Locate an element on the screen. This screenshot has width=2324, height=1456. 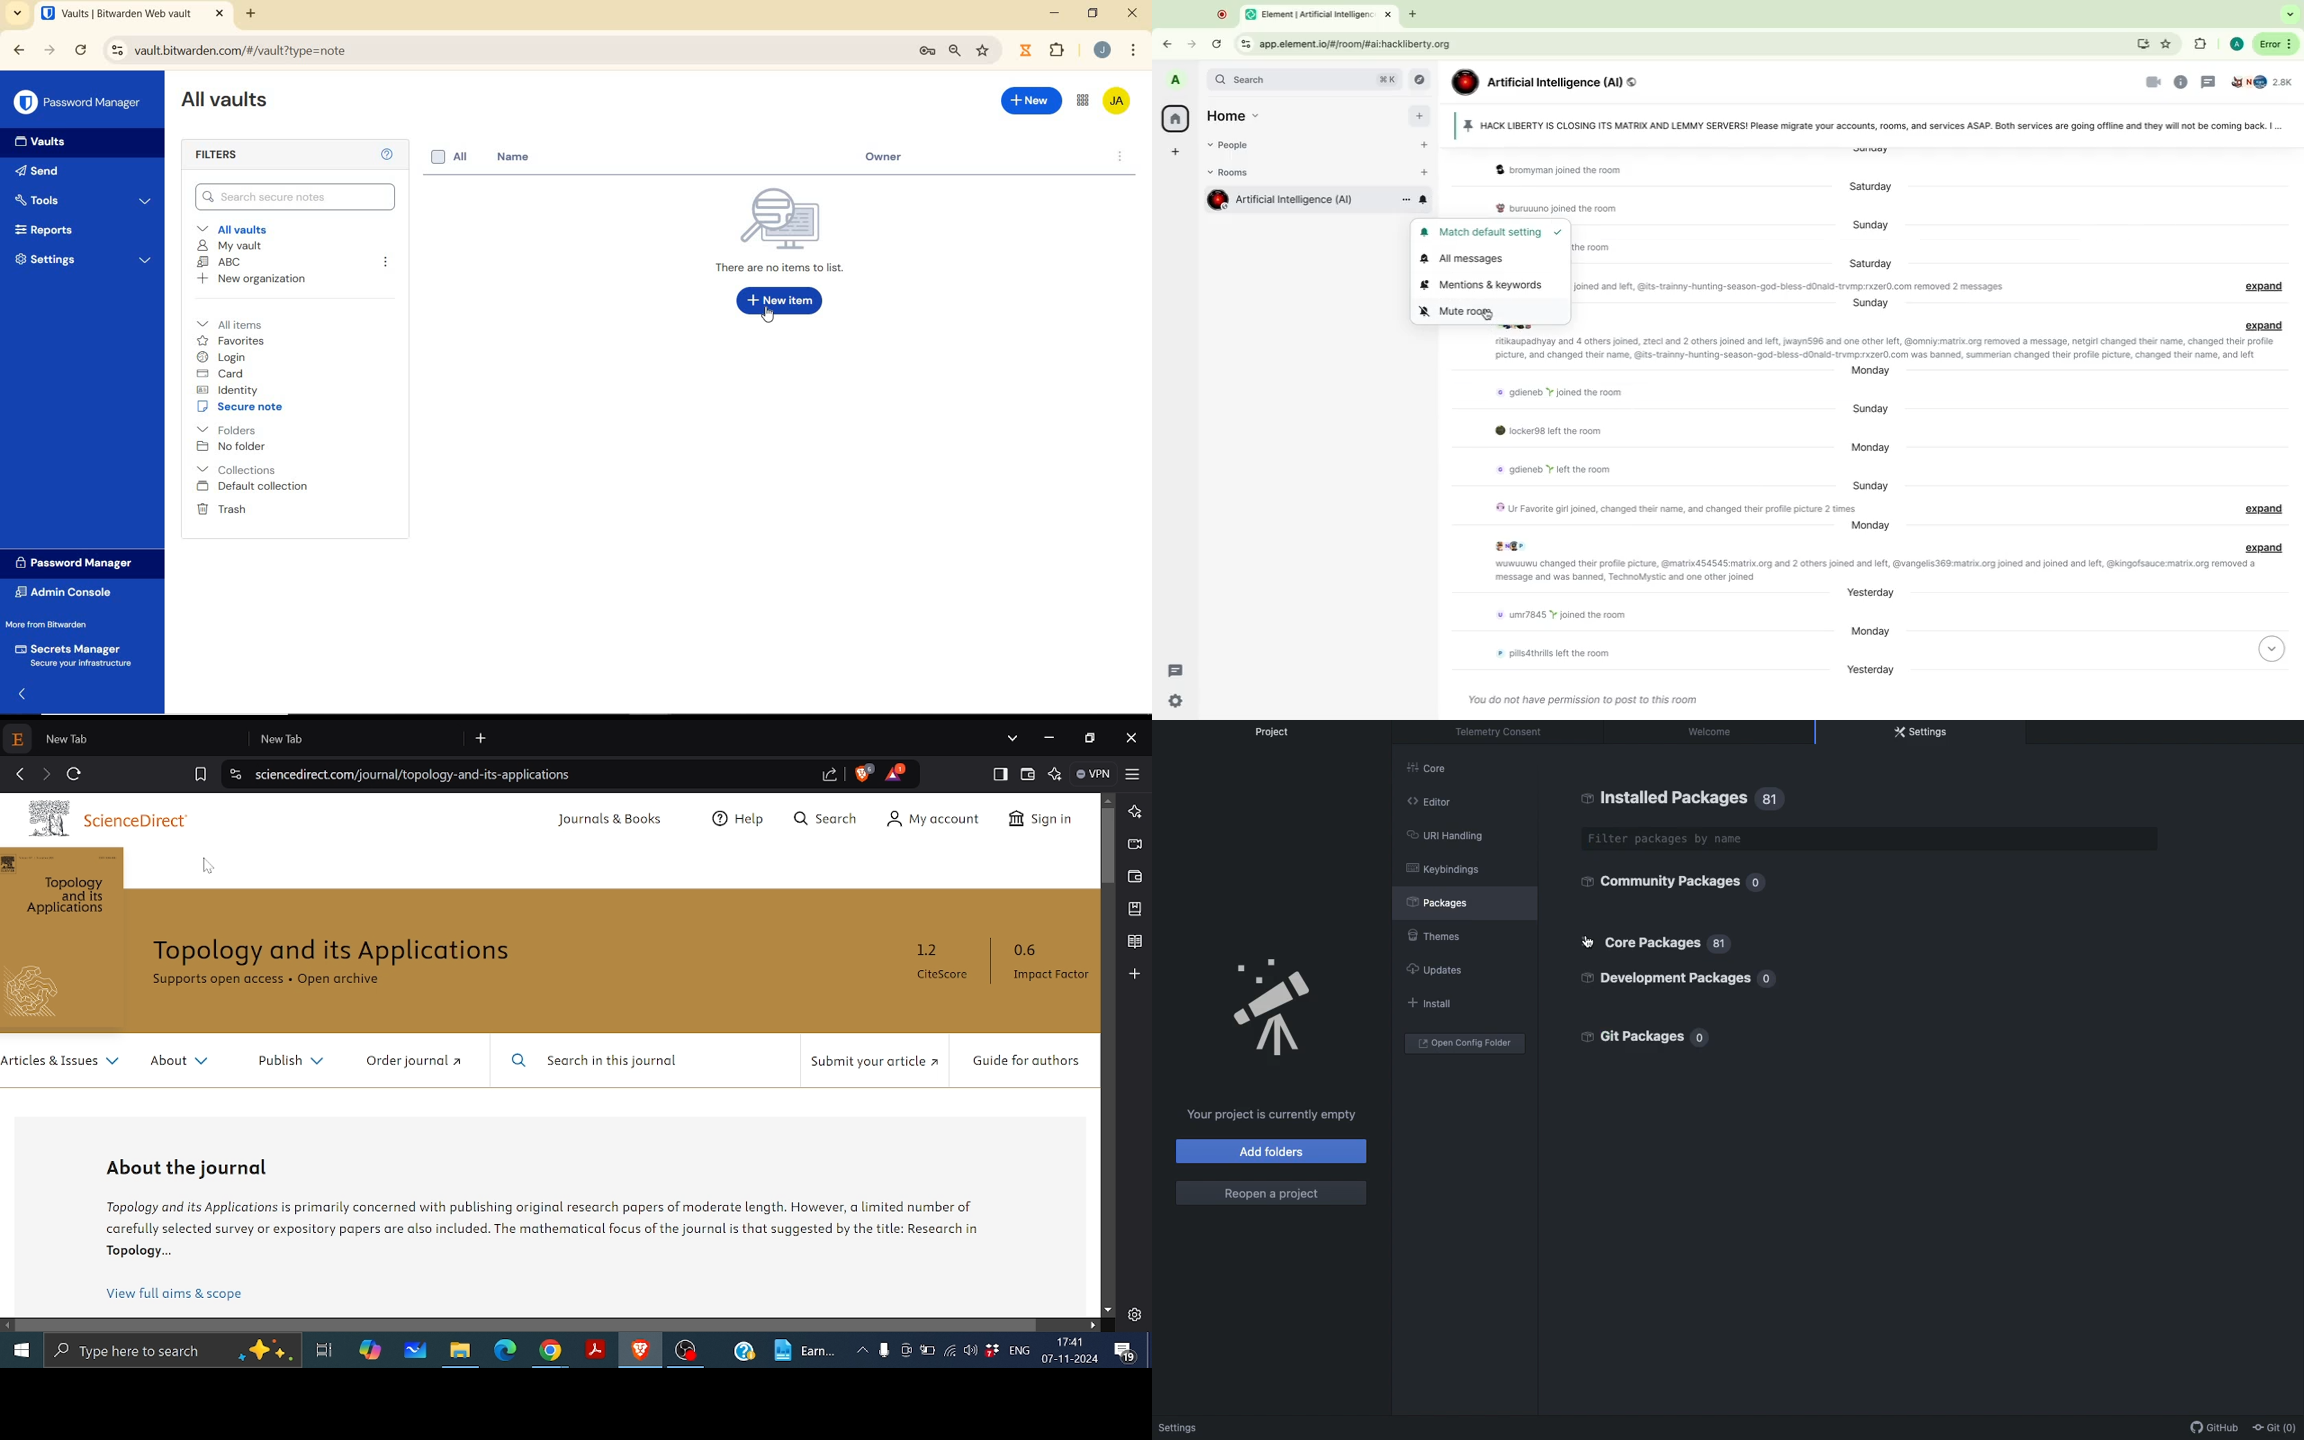
toggle between admin console and password manager is located at coordinates (1083, 101).